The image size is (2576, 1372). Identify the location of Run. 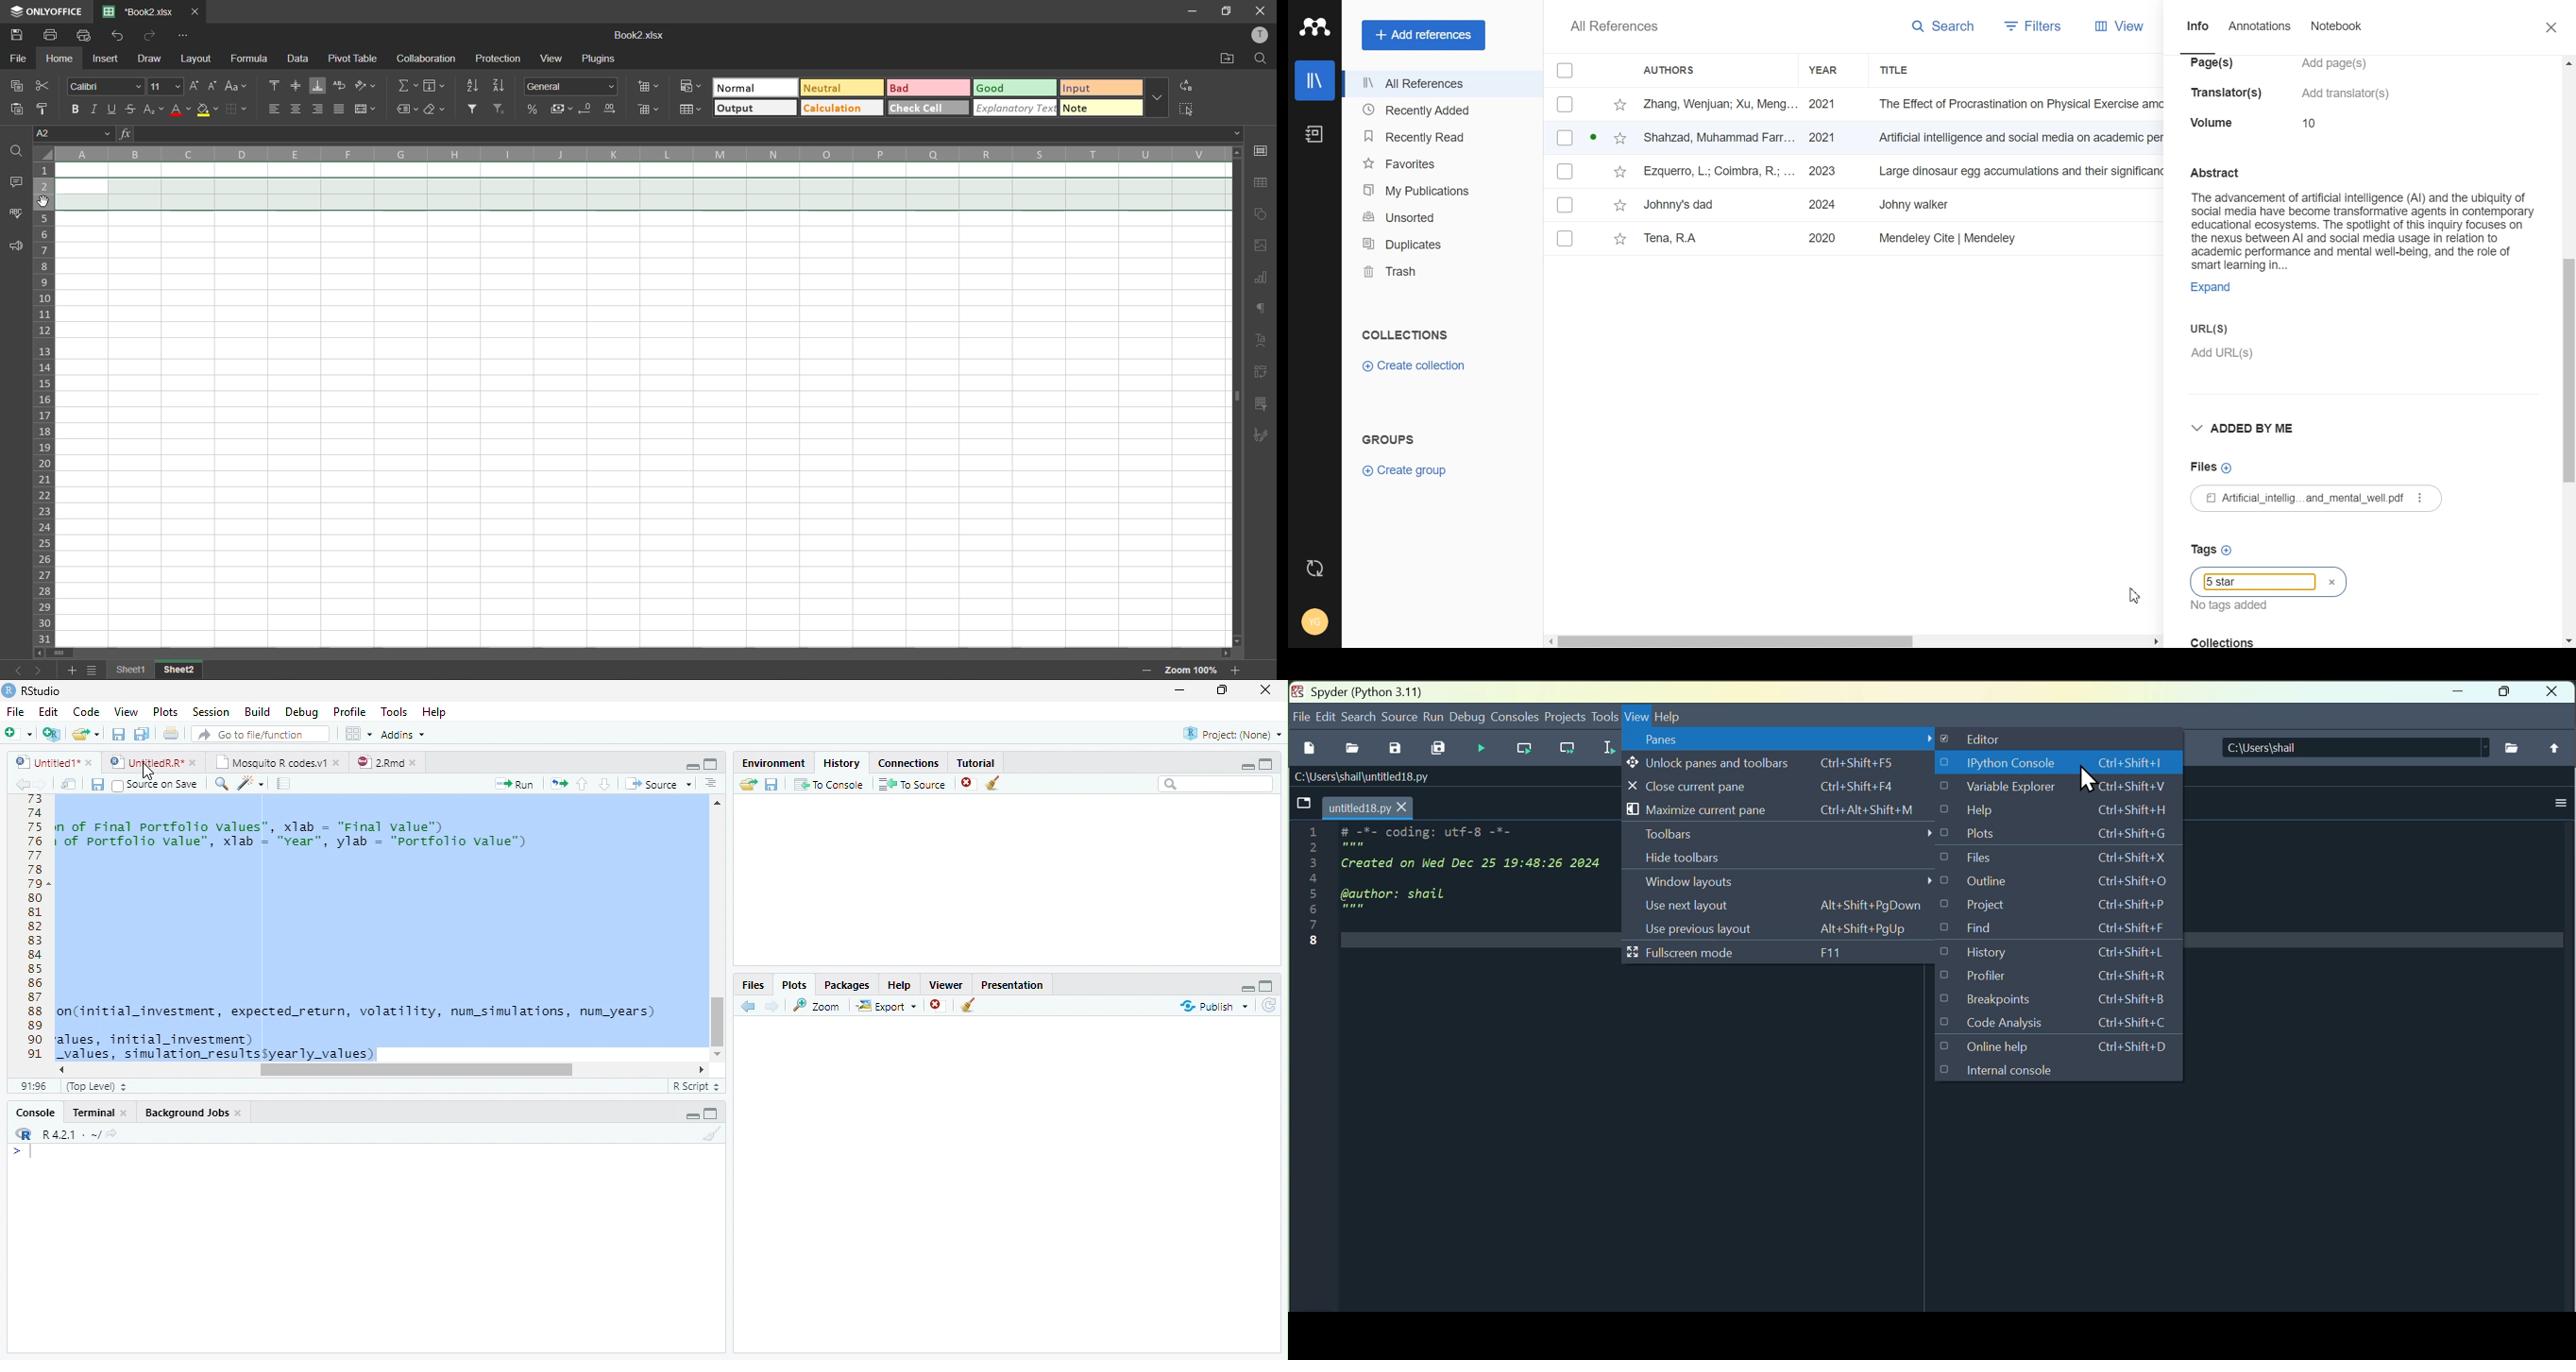
(516, 784).